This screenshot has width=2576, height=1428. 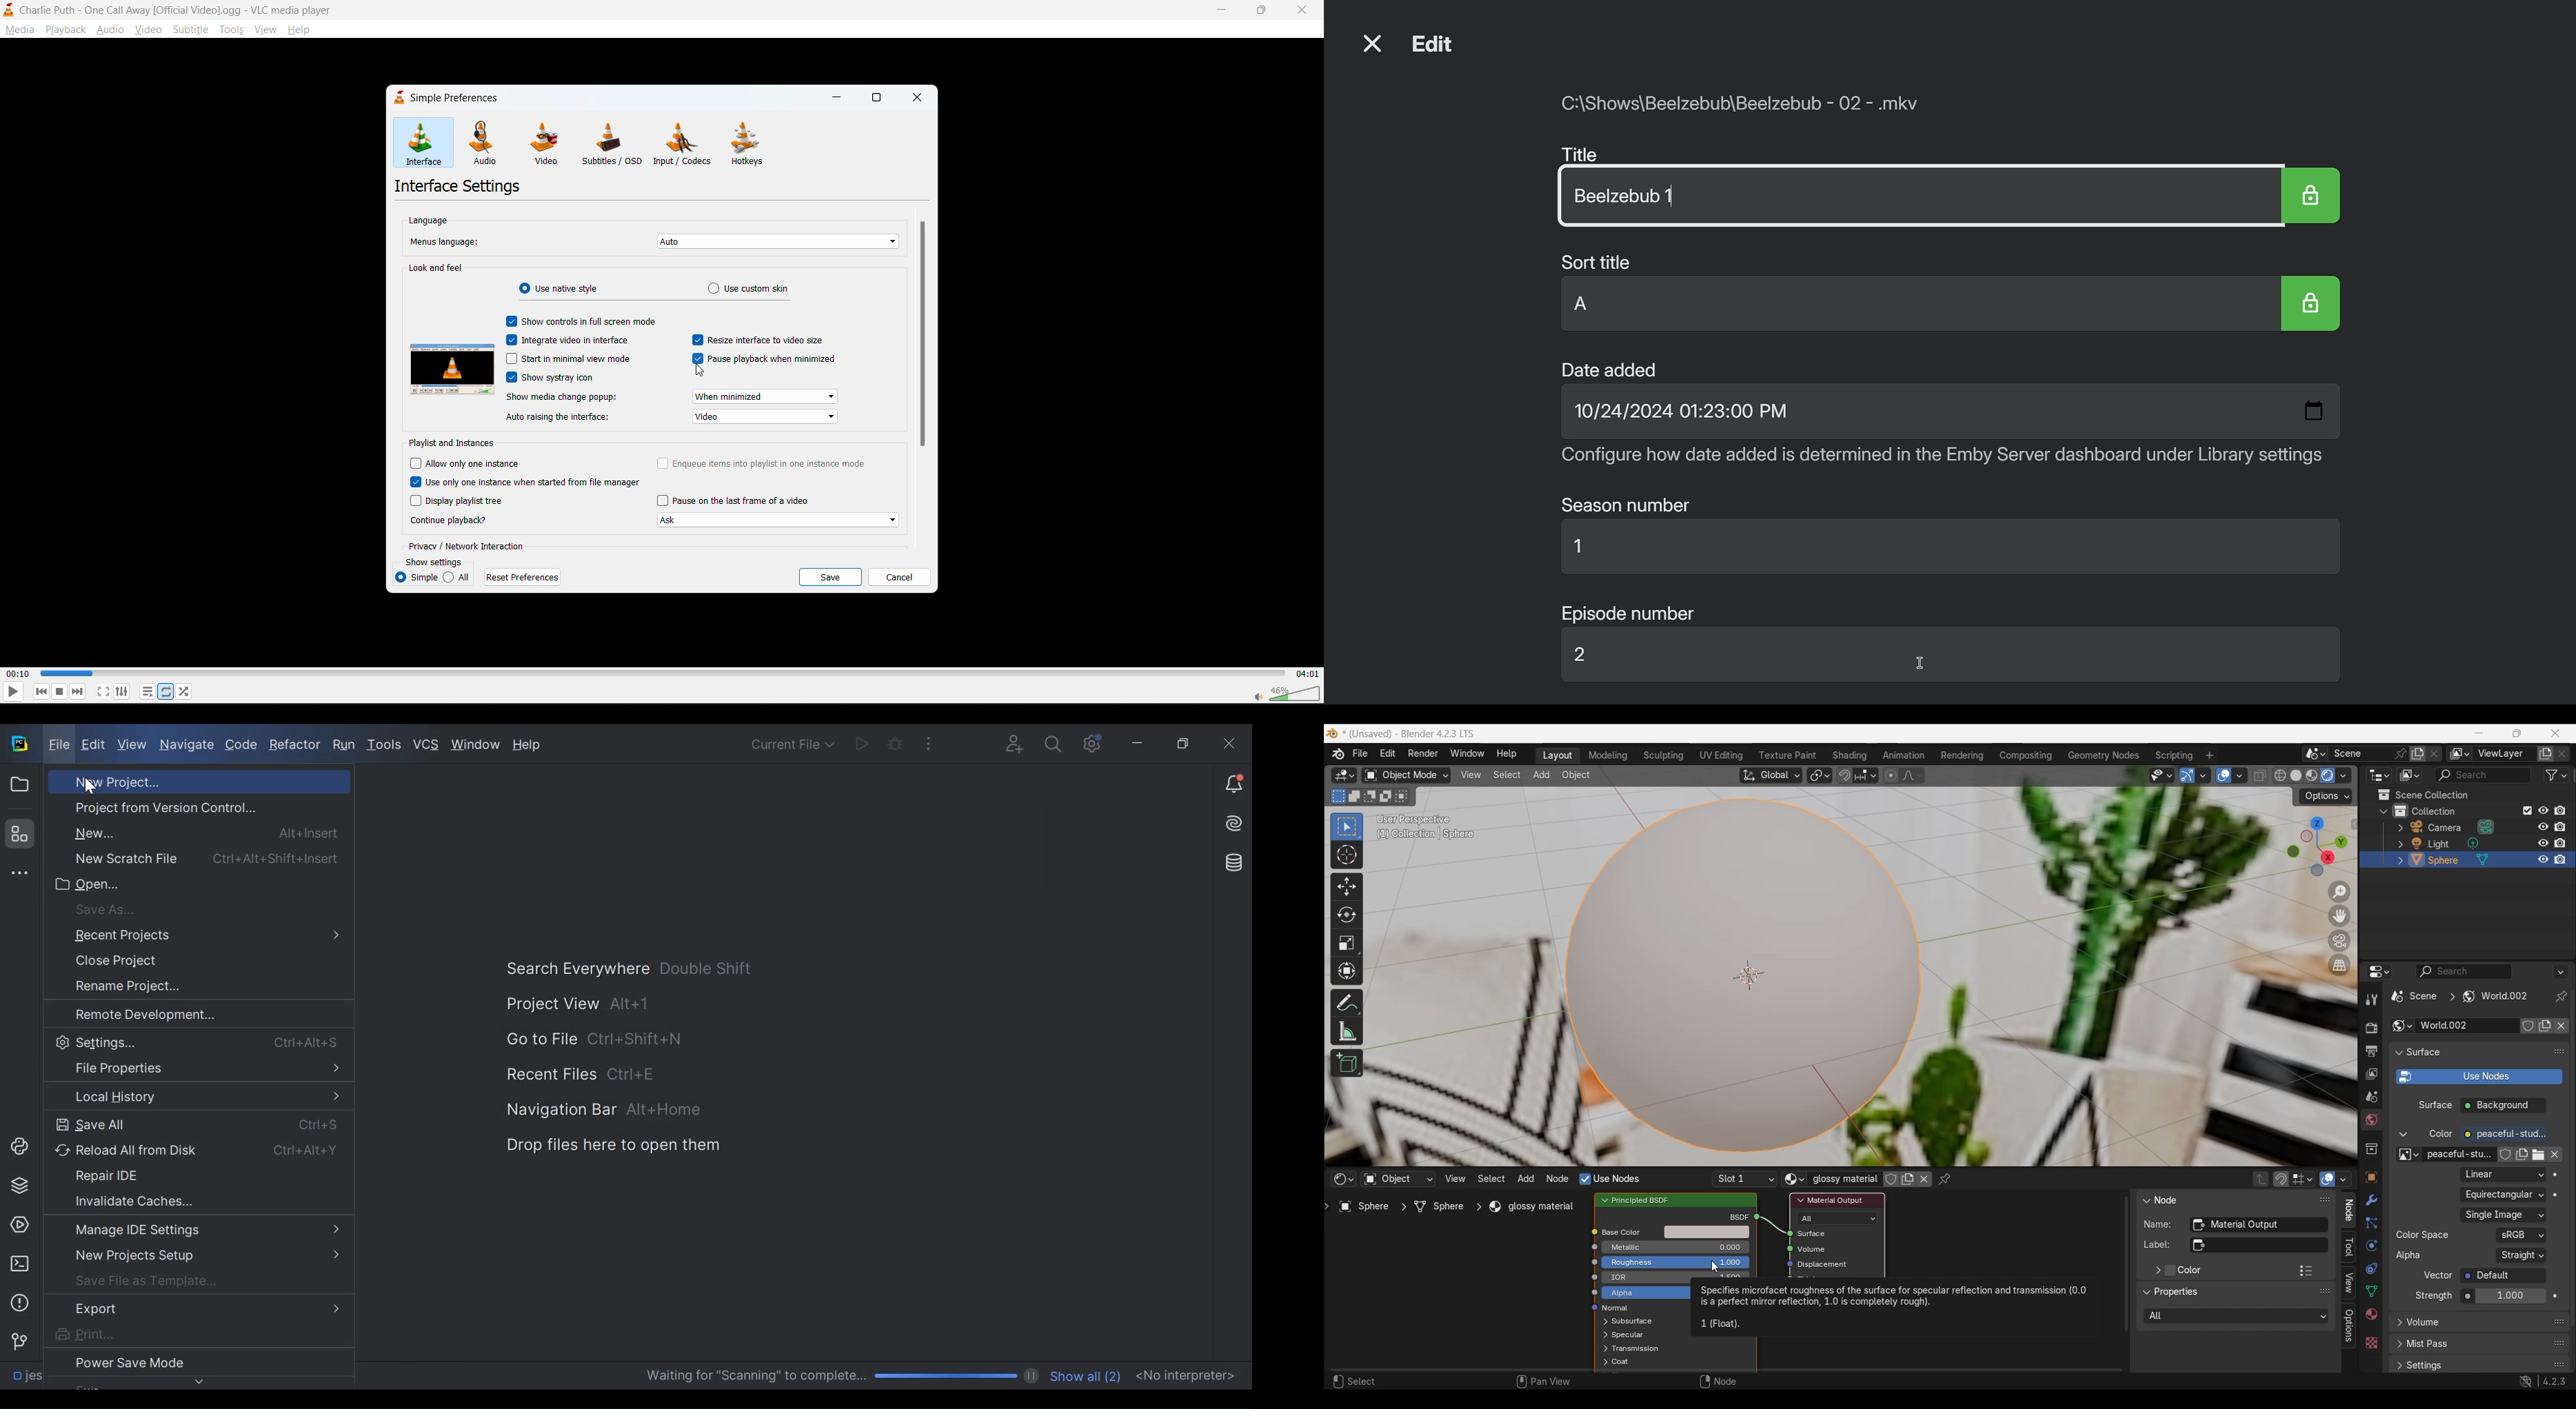 What do you see at coordinates (2562, 996) in the screenshot?
I see `Toggle pin id` at bounding box center [2562, 996].